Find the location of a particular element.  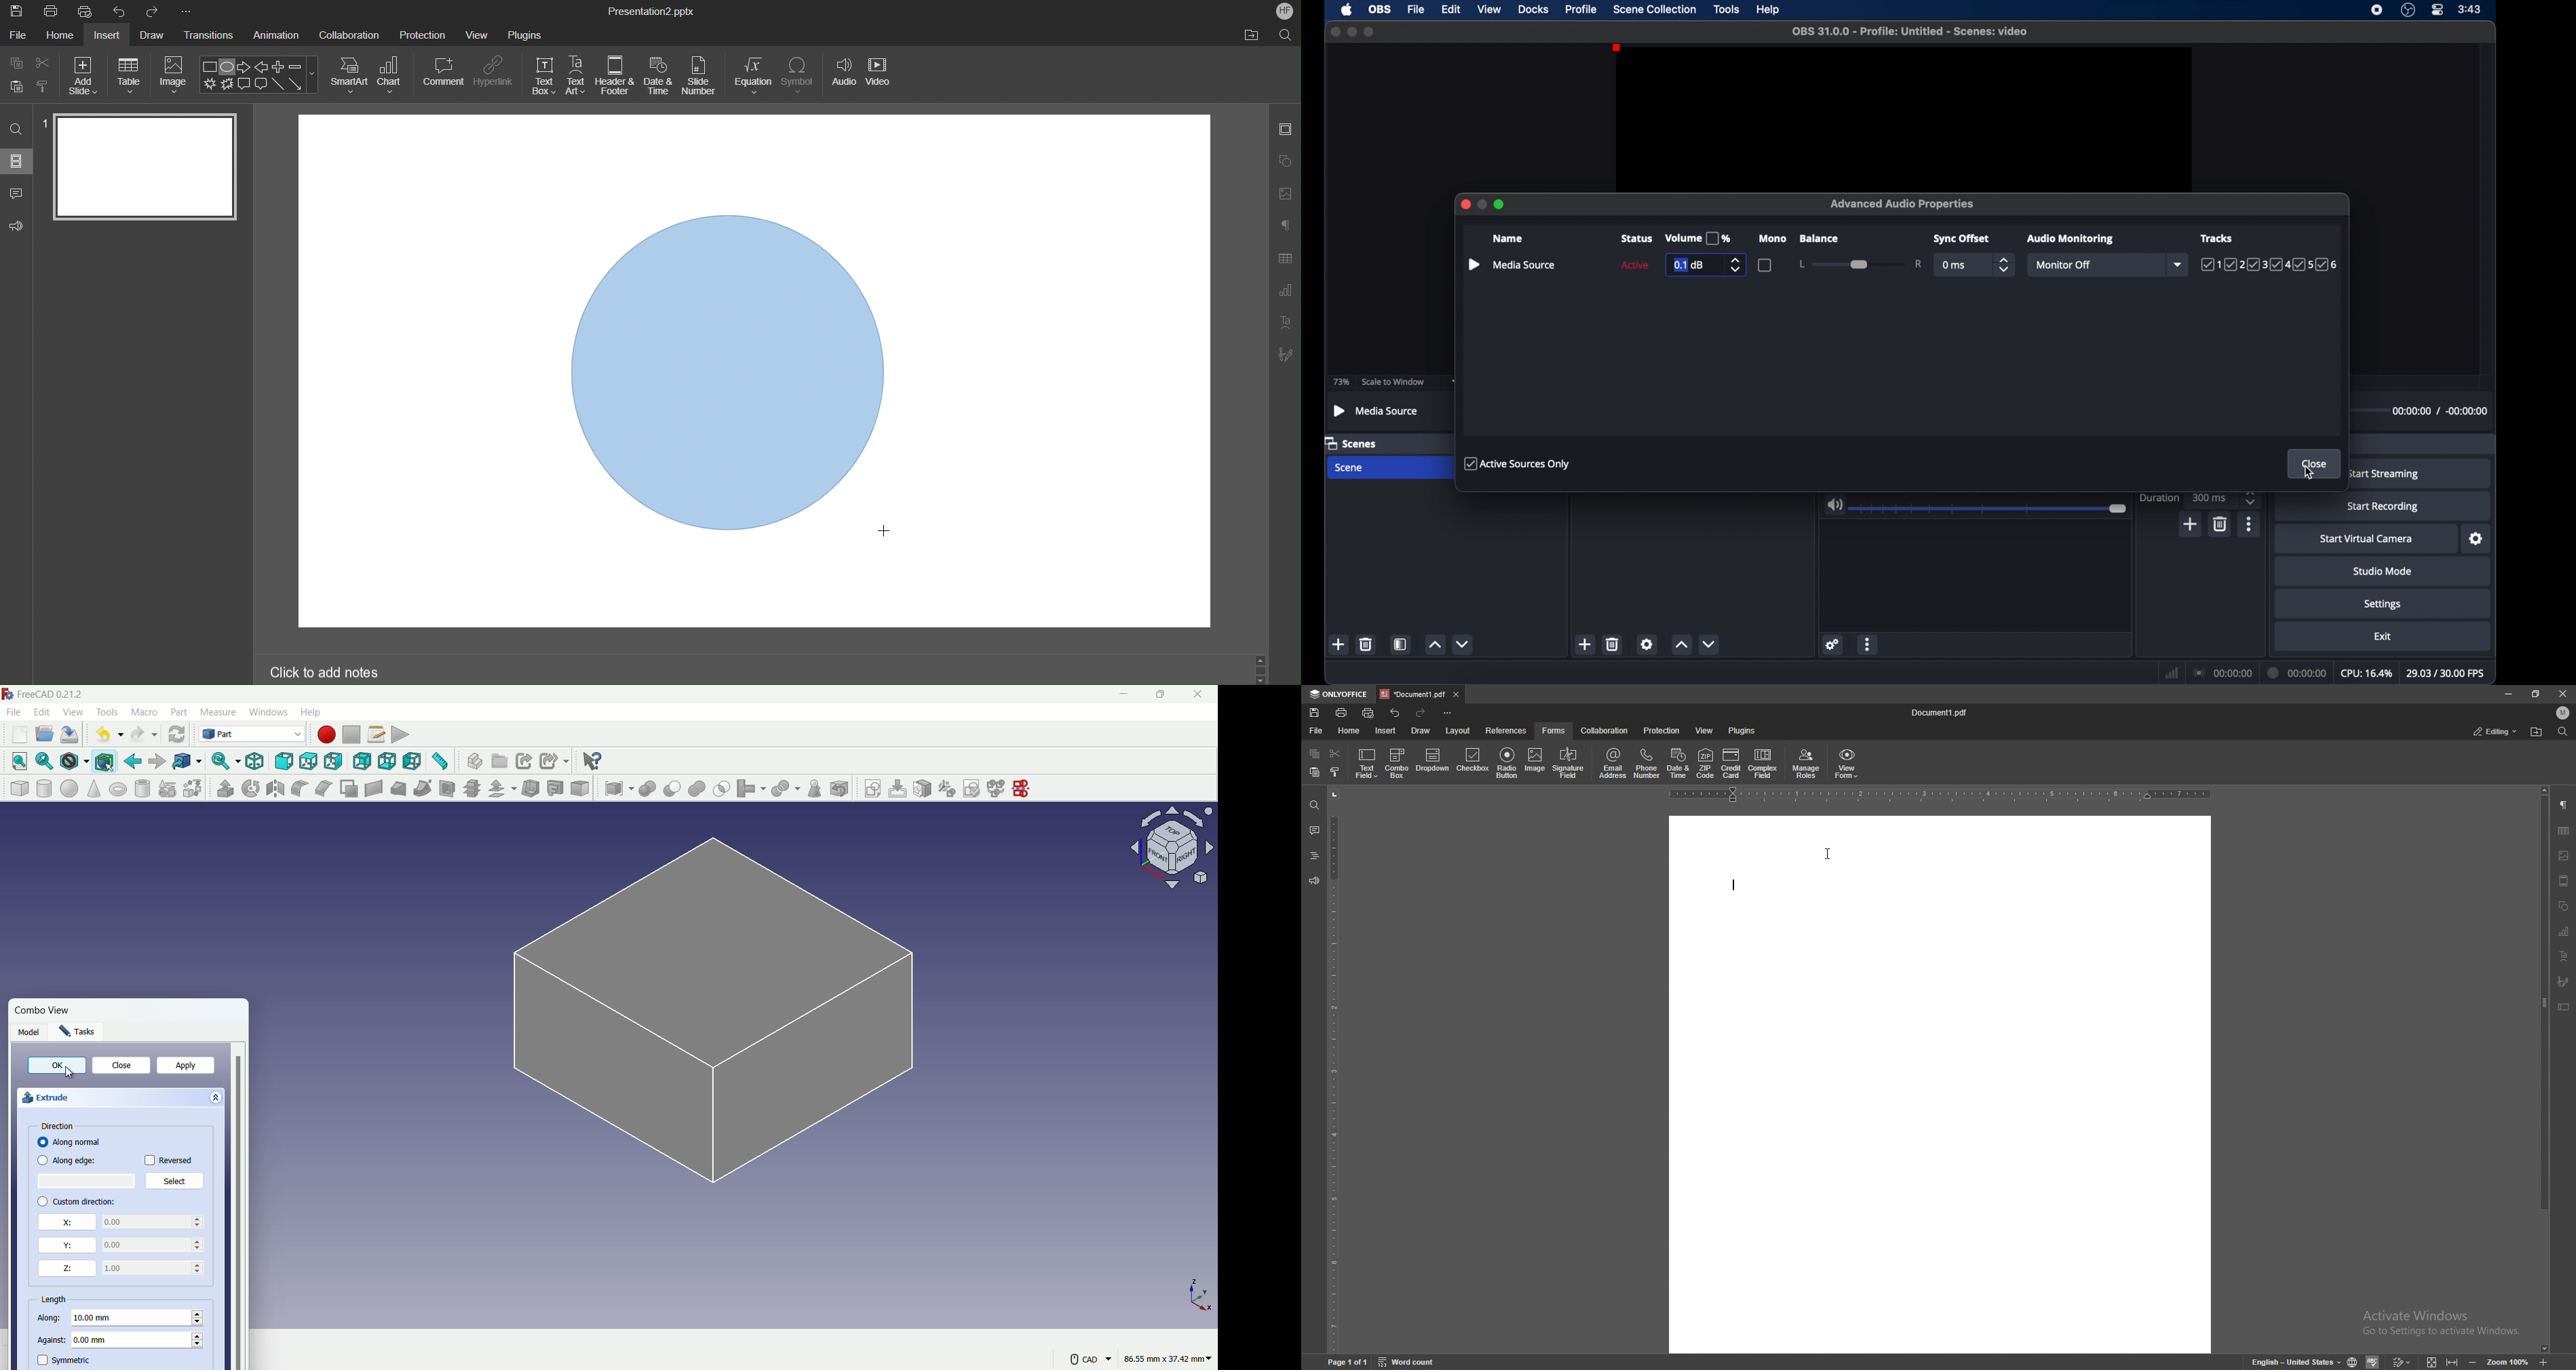

Animation is located at coordinates (279, 36).